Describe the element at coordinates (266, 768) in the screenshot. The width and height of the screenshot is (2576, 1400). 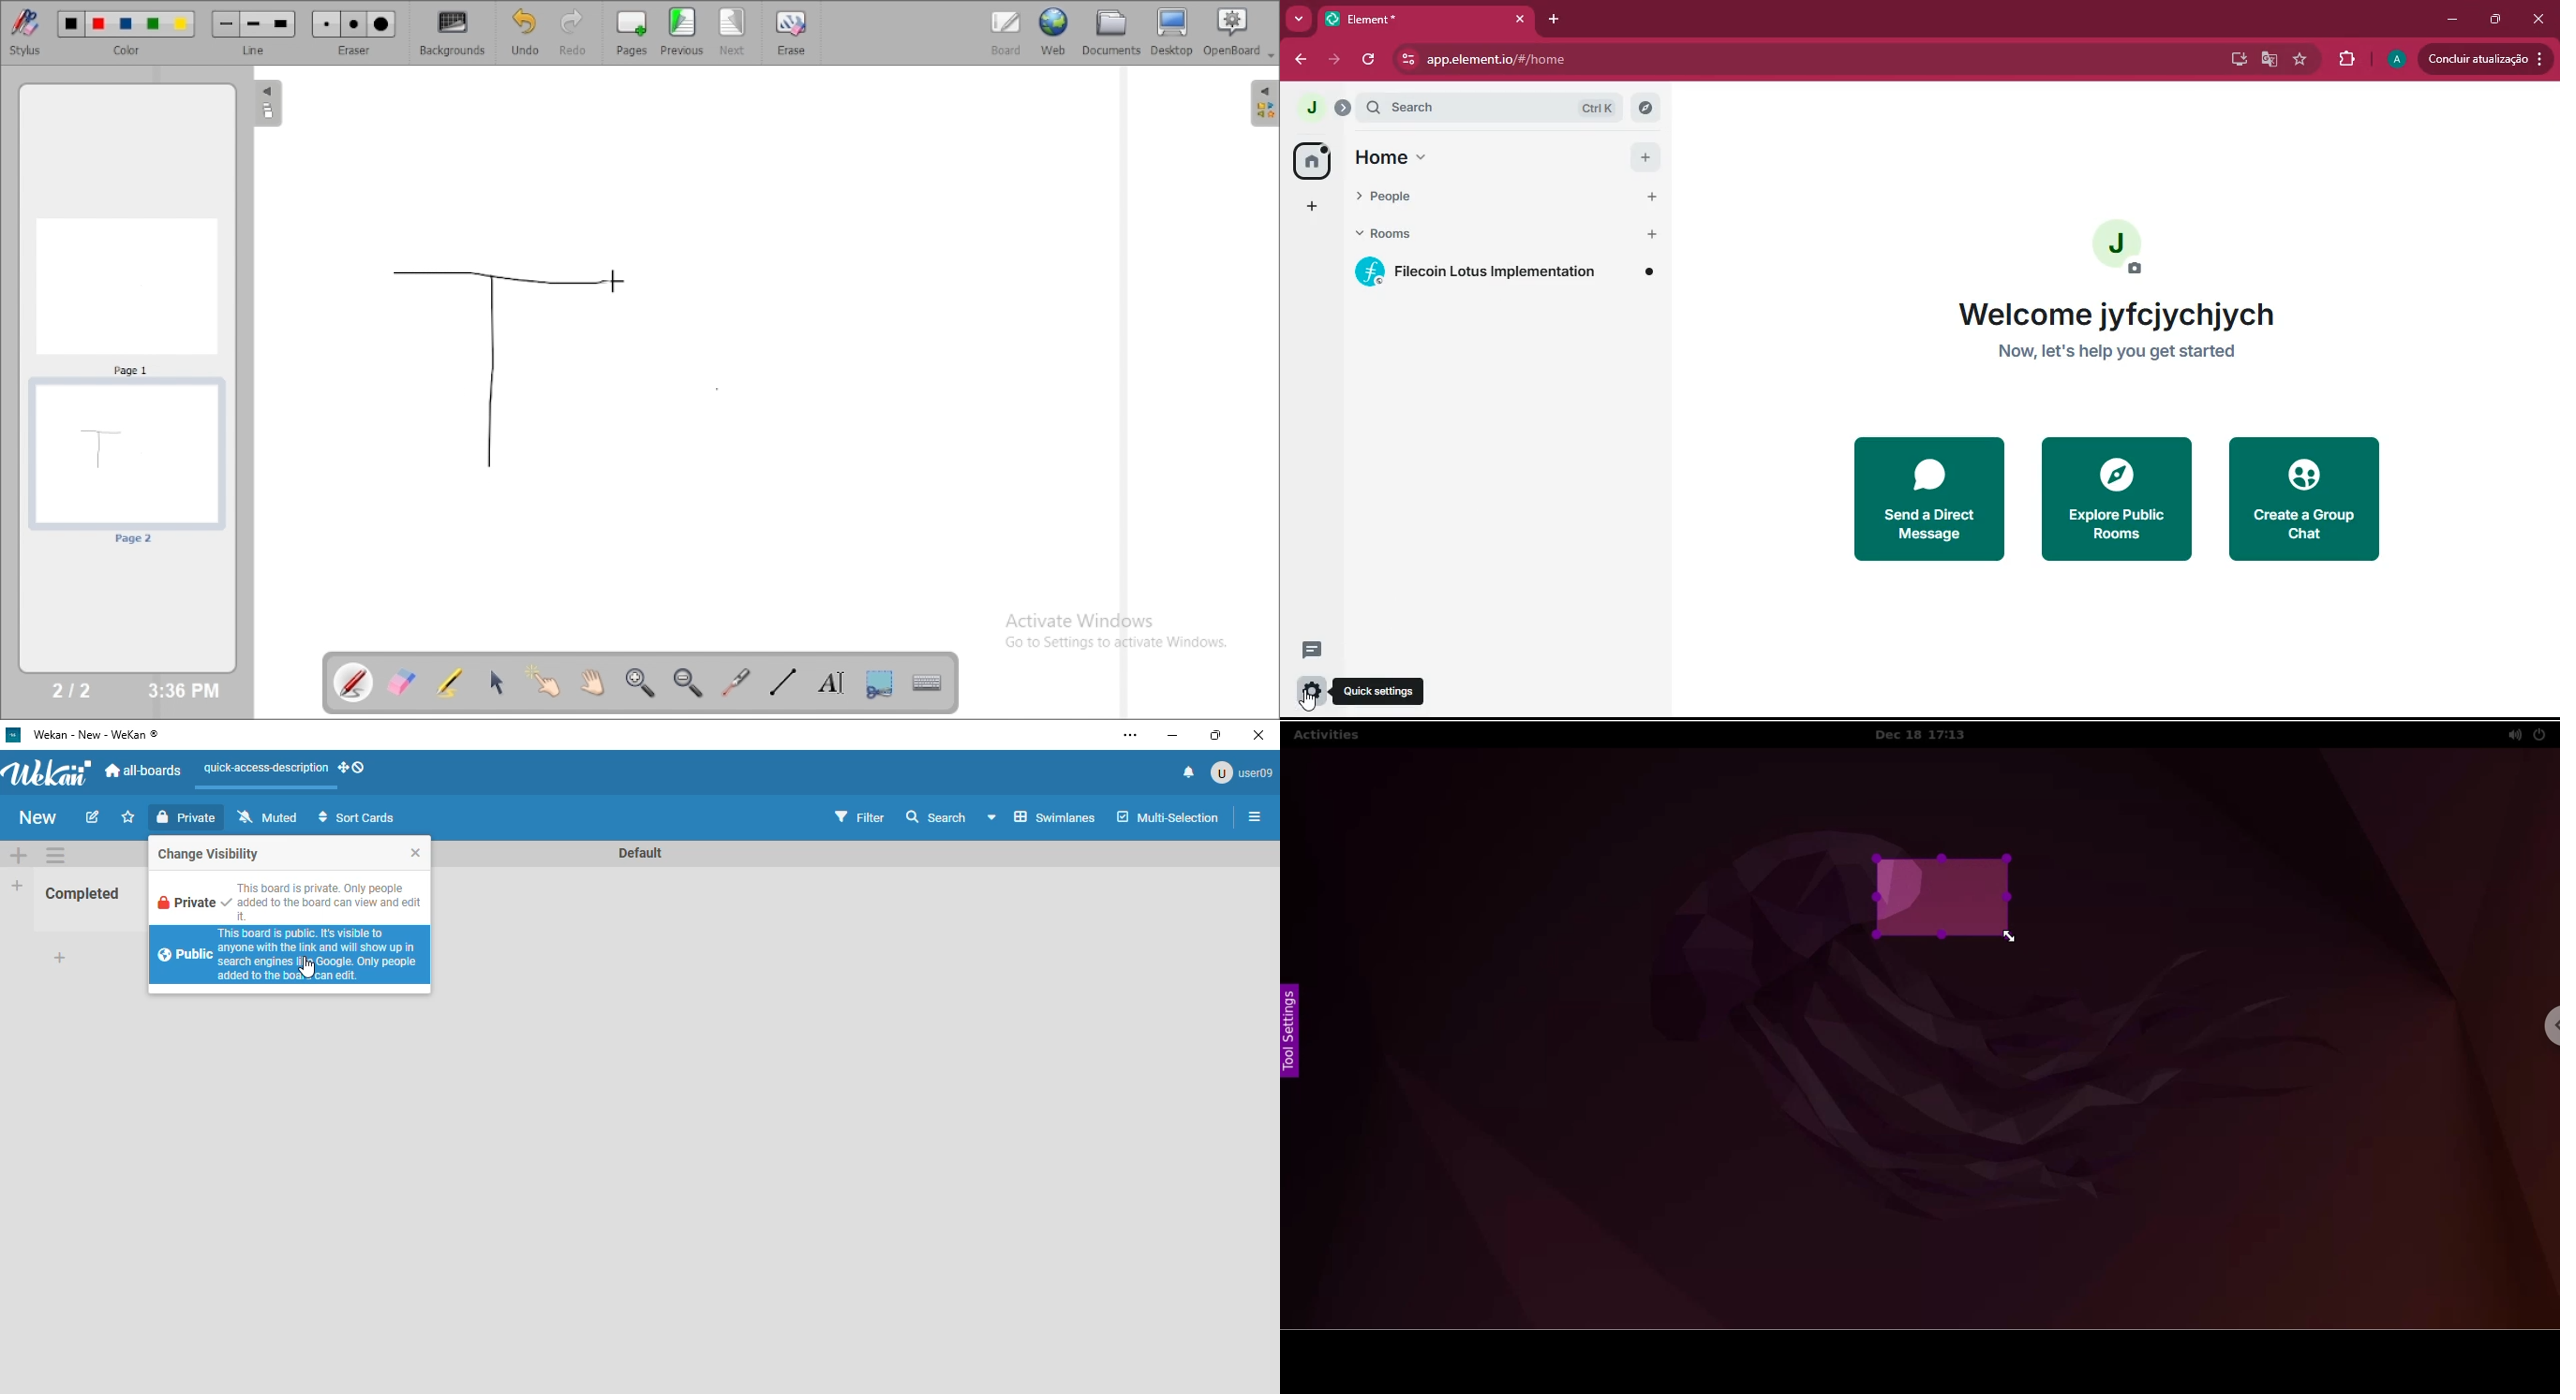
I see `quick-access-description` at that location.